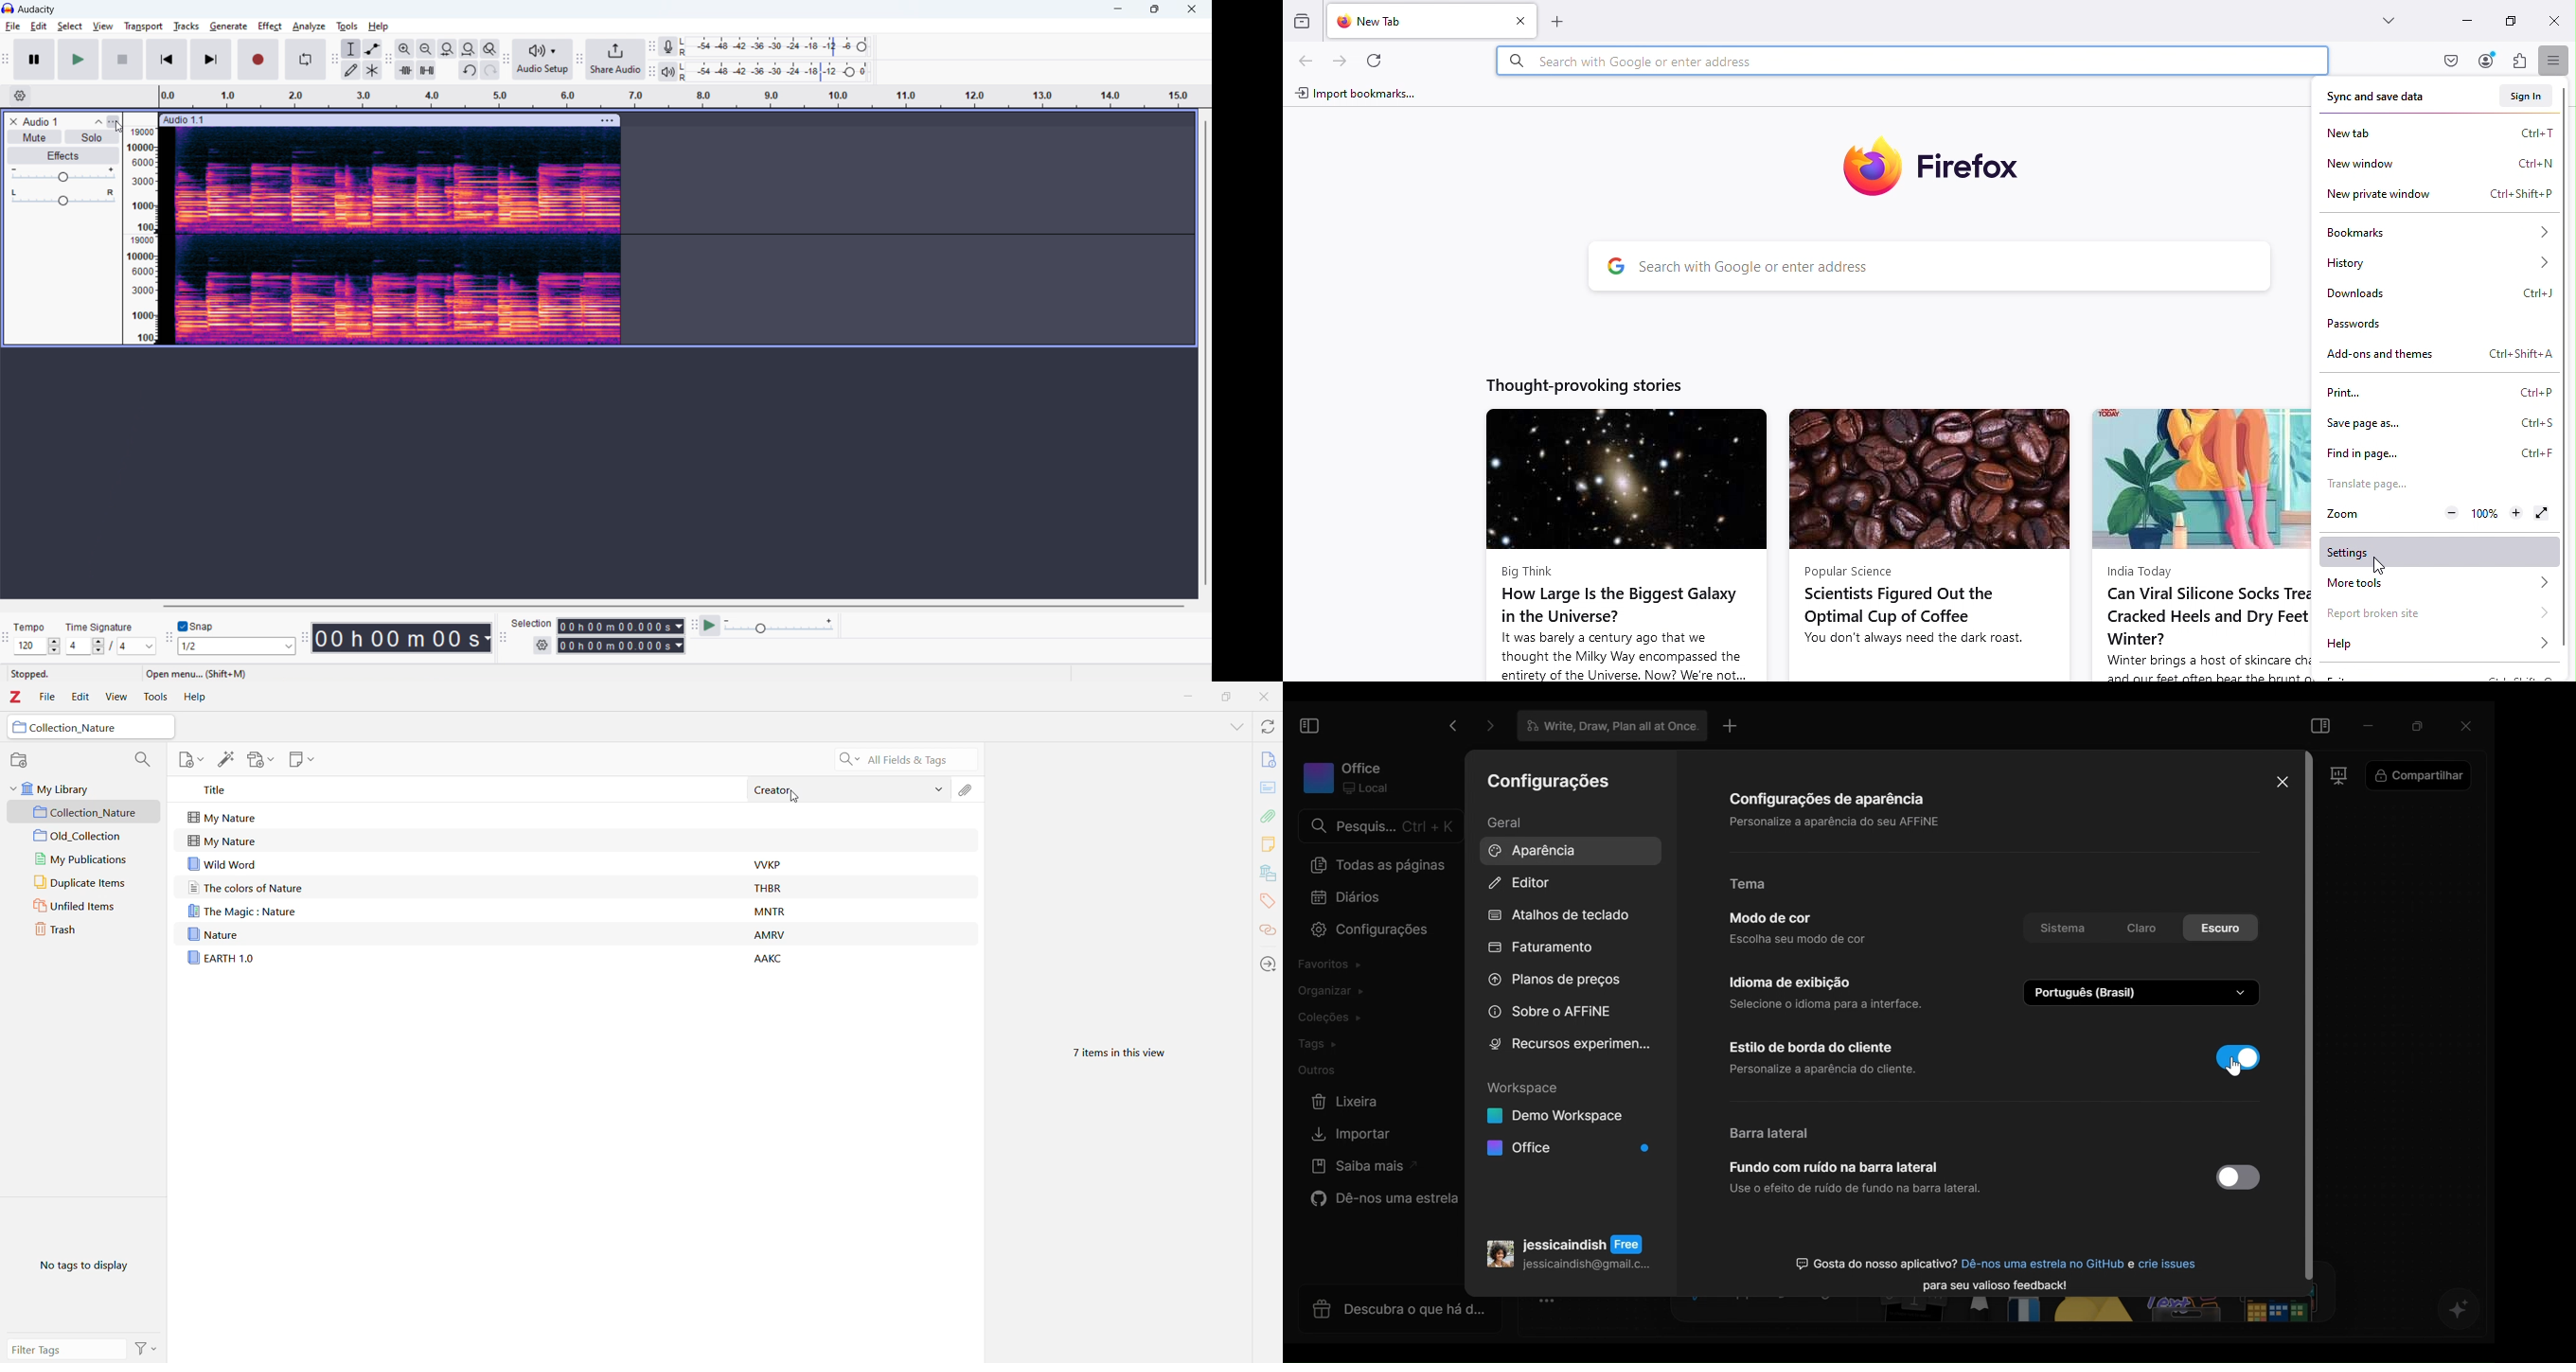 The height and width of the screenshot is (1372, 2576). What do you see at coordinates (1346, 1102) in the screenshot?
I see `Trash` at bounding box center [1346, 1102].